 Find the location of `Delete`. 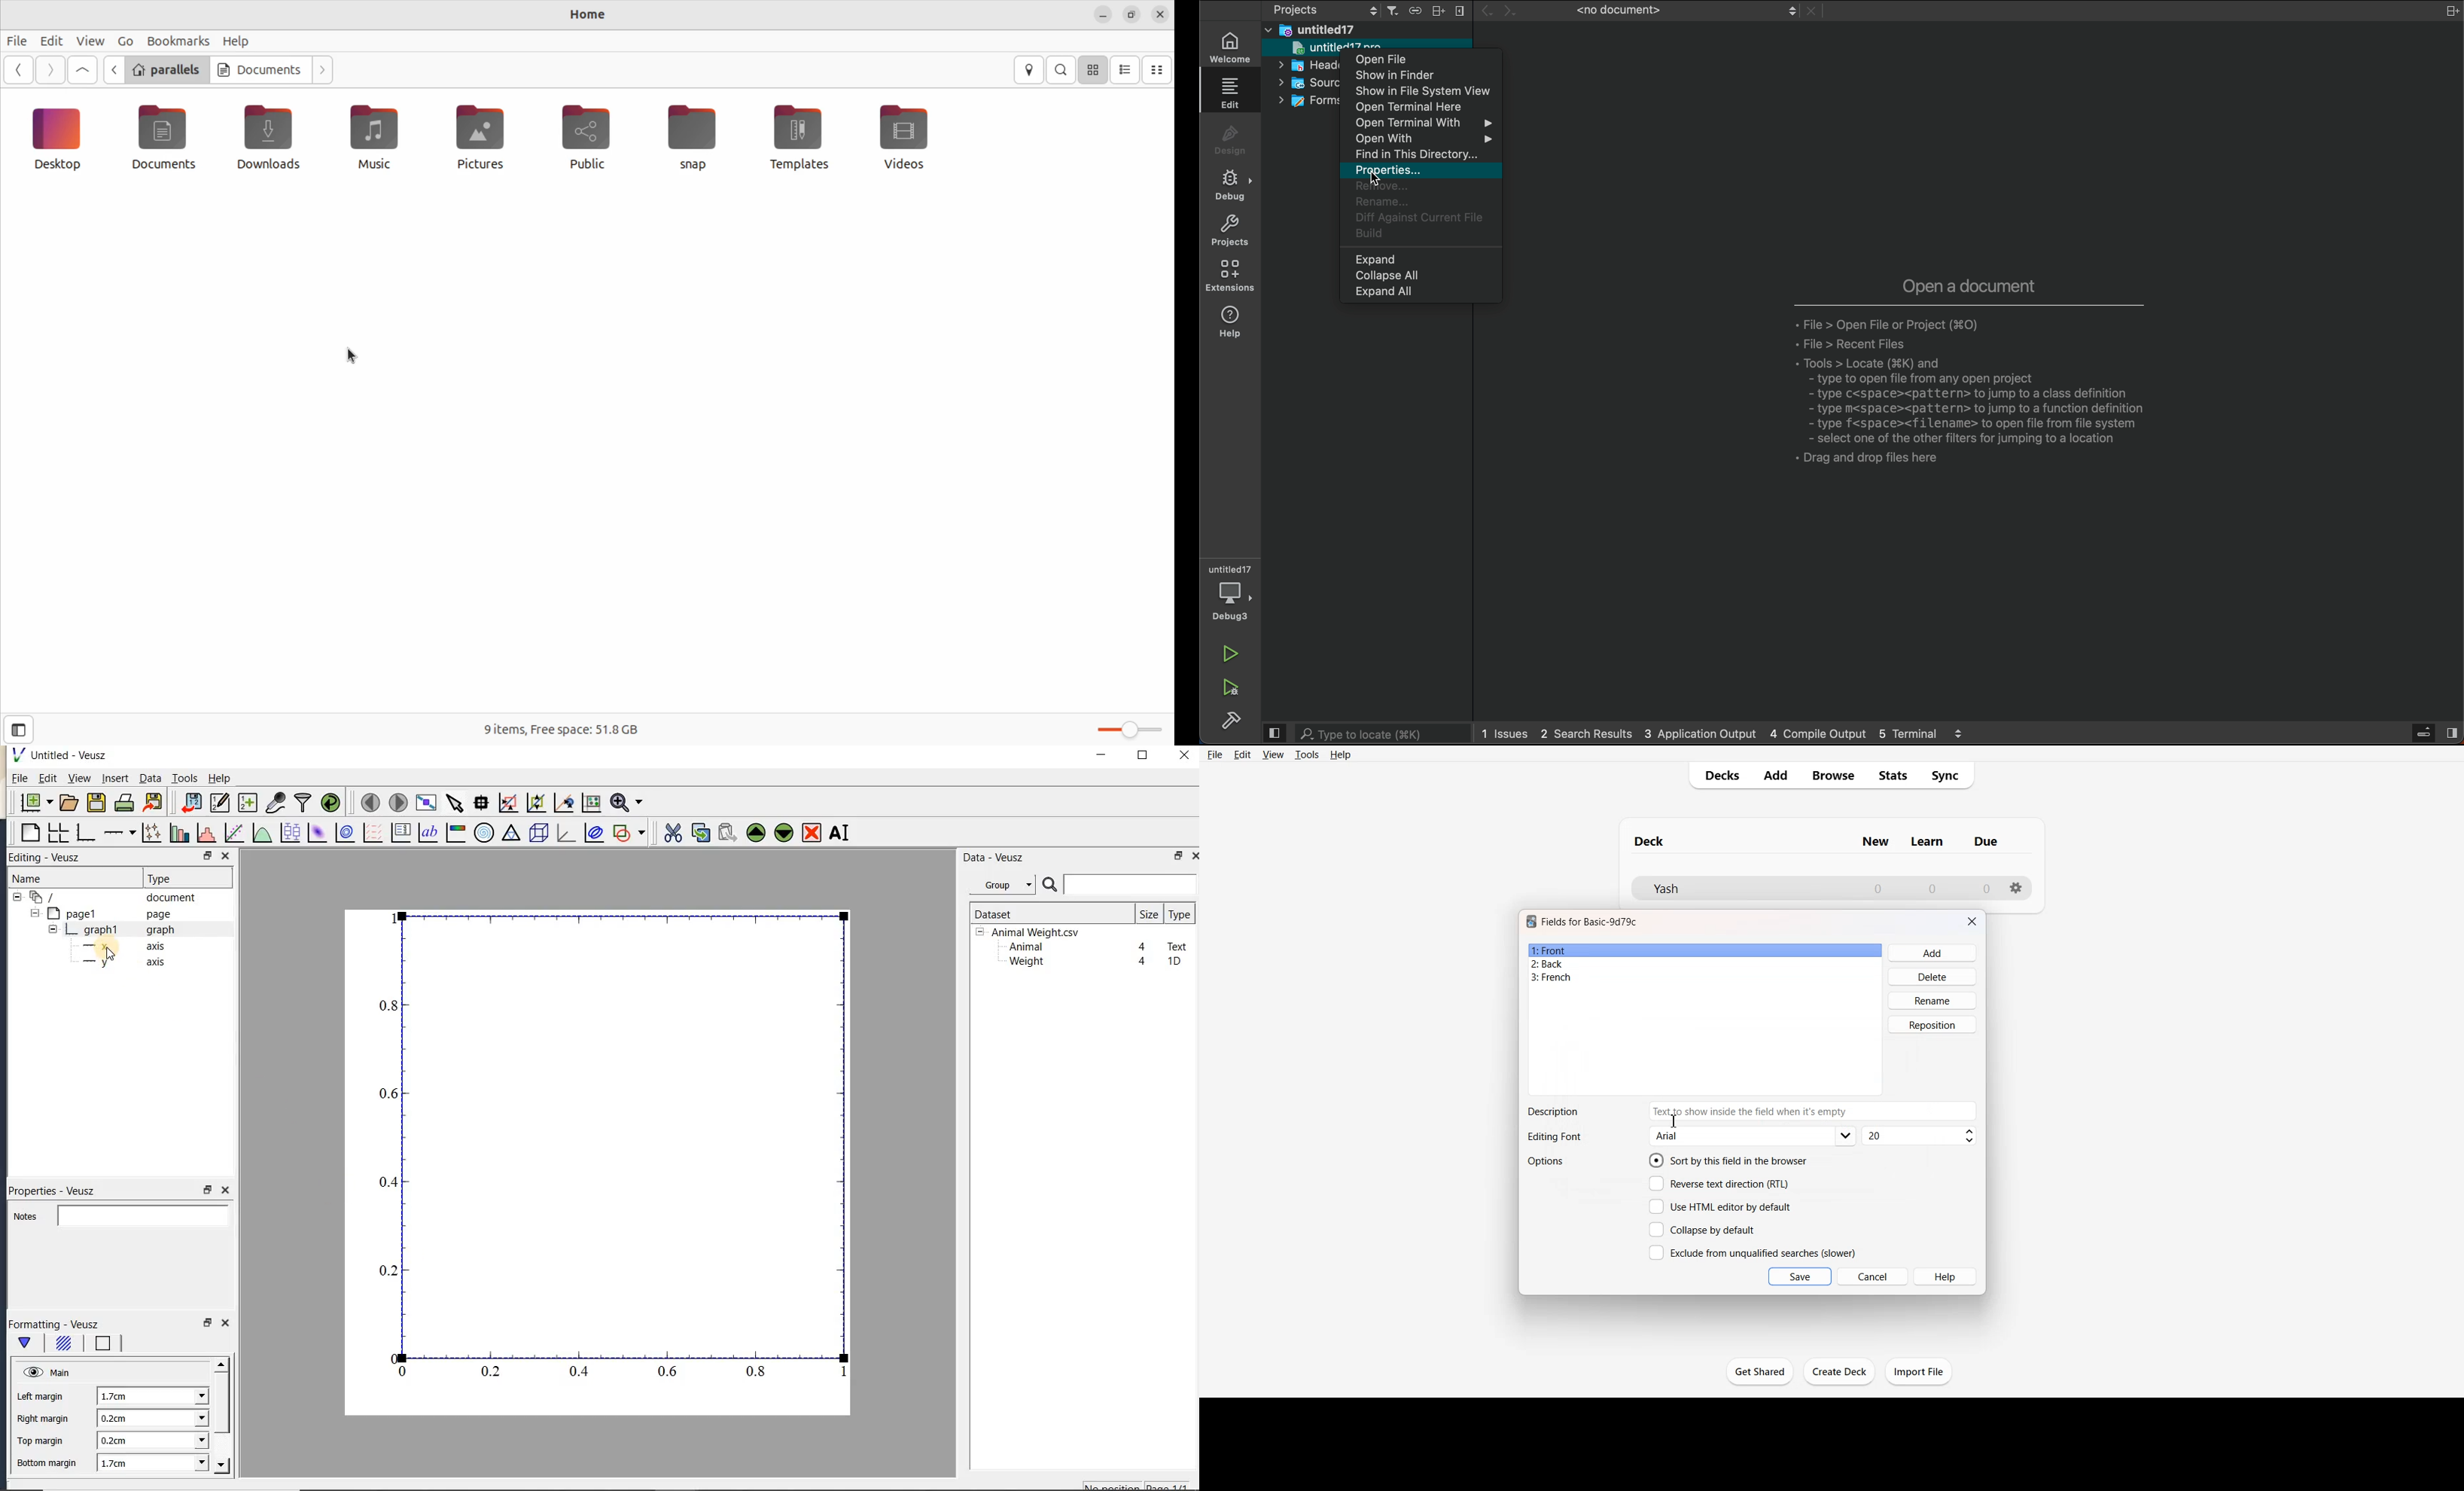

Delete is located at coordinates (1933, 976).